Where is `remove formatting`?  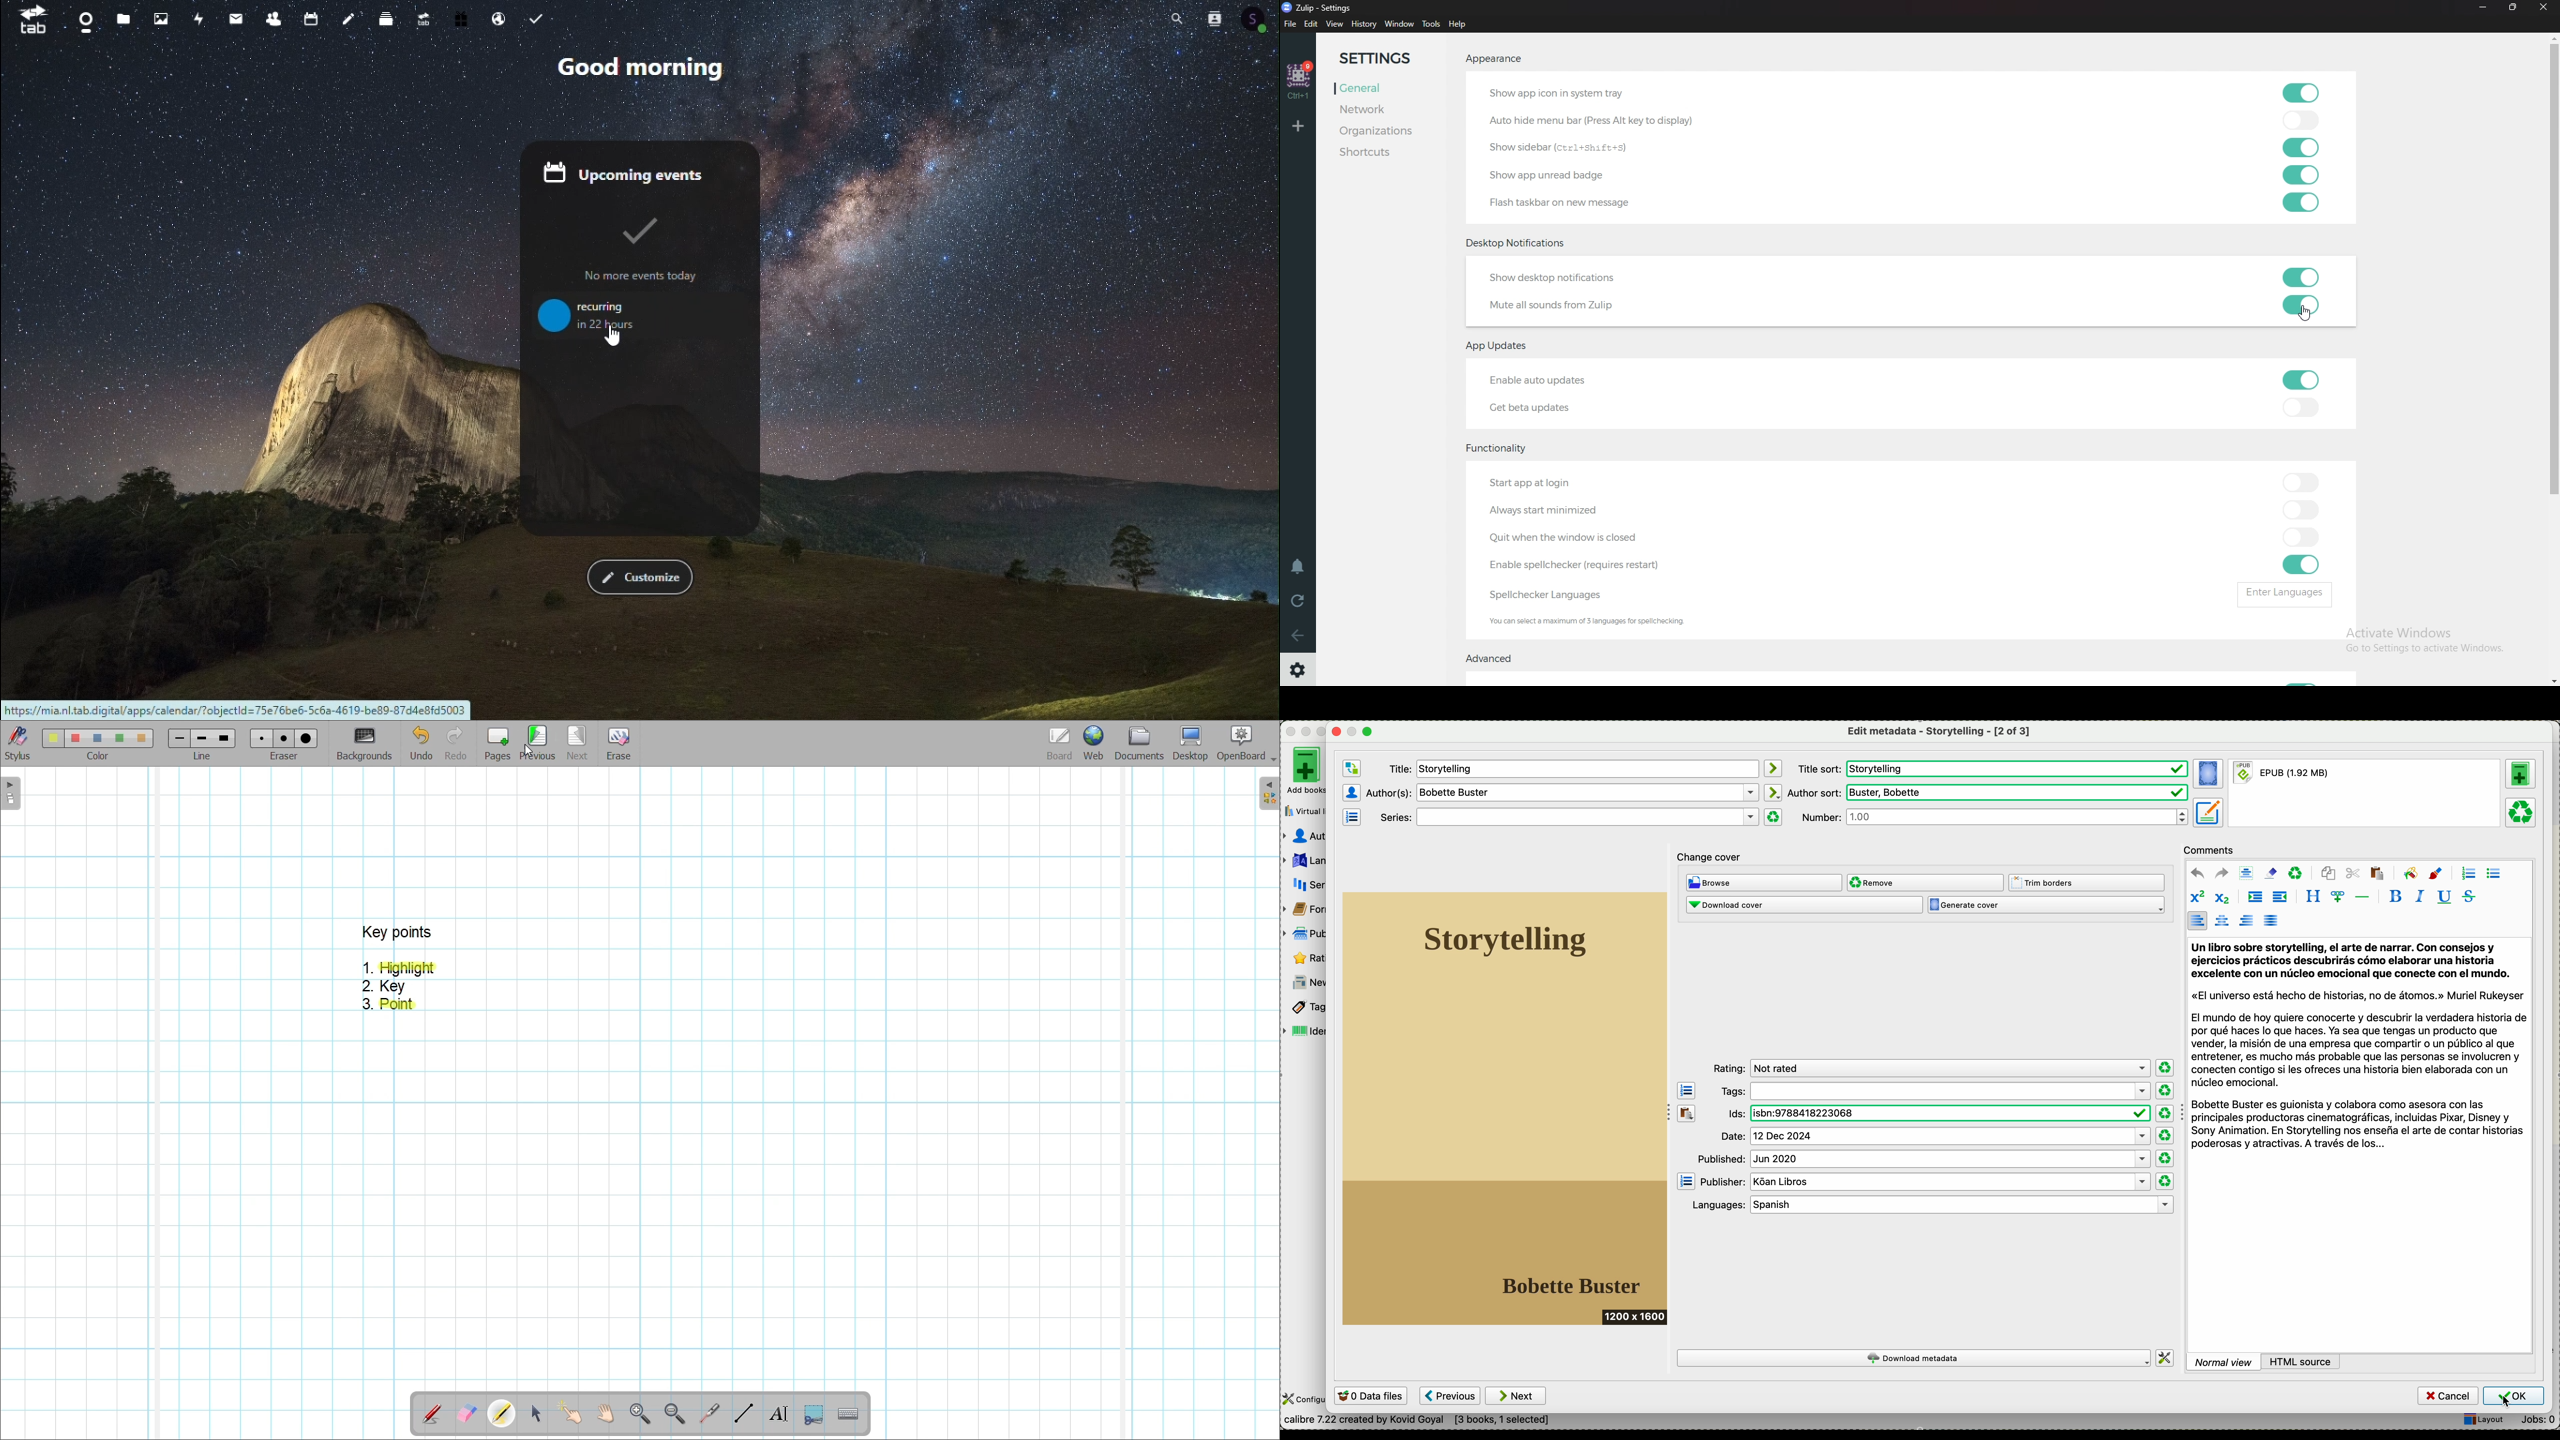 remove formatting is located at coordinates (2271, 873).